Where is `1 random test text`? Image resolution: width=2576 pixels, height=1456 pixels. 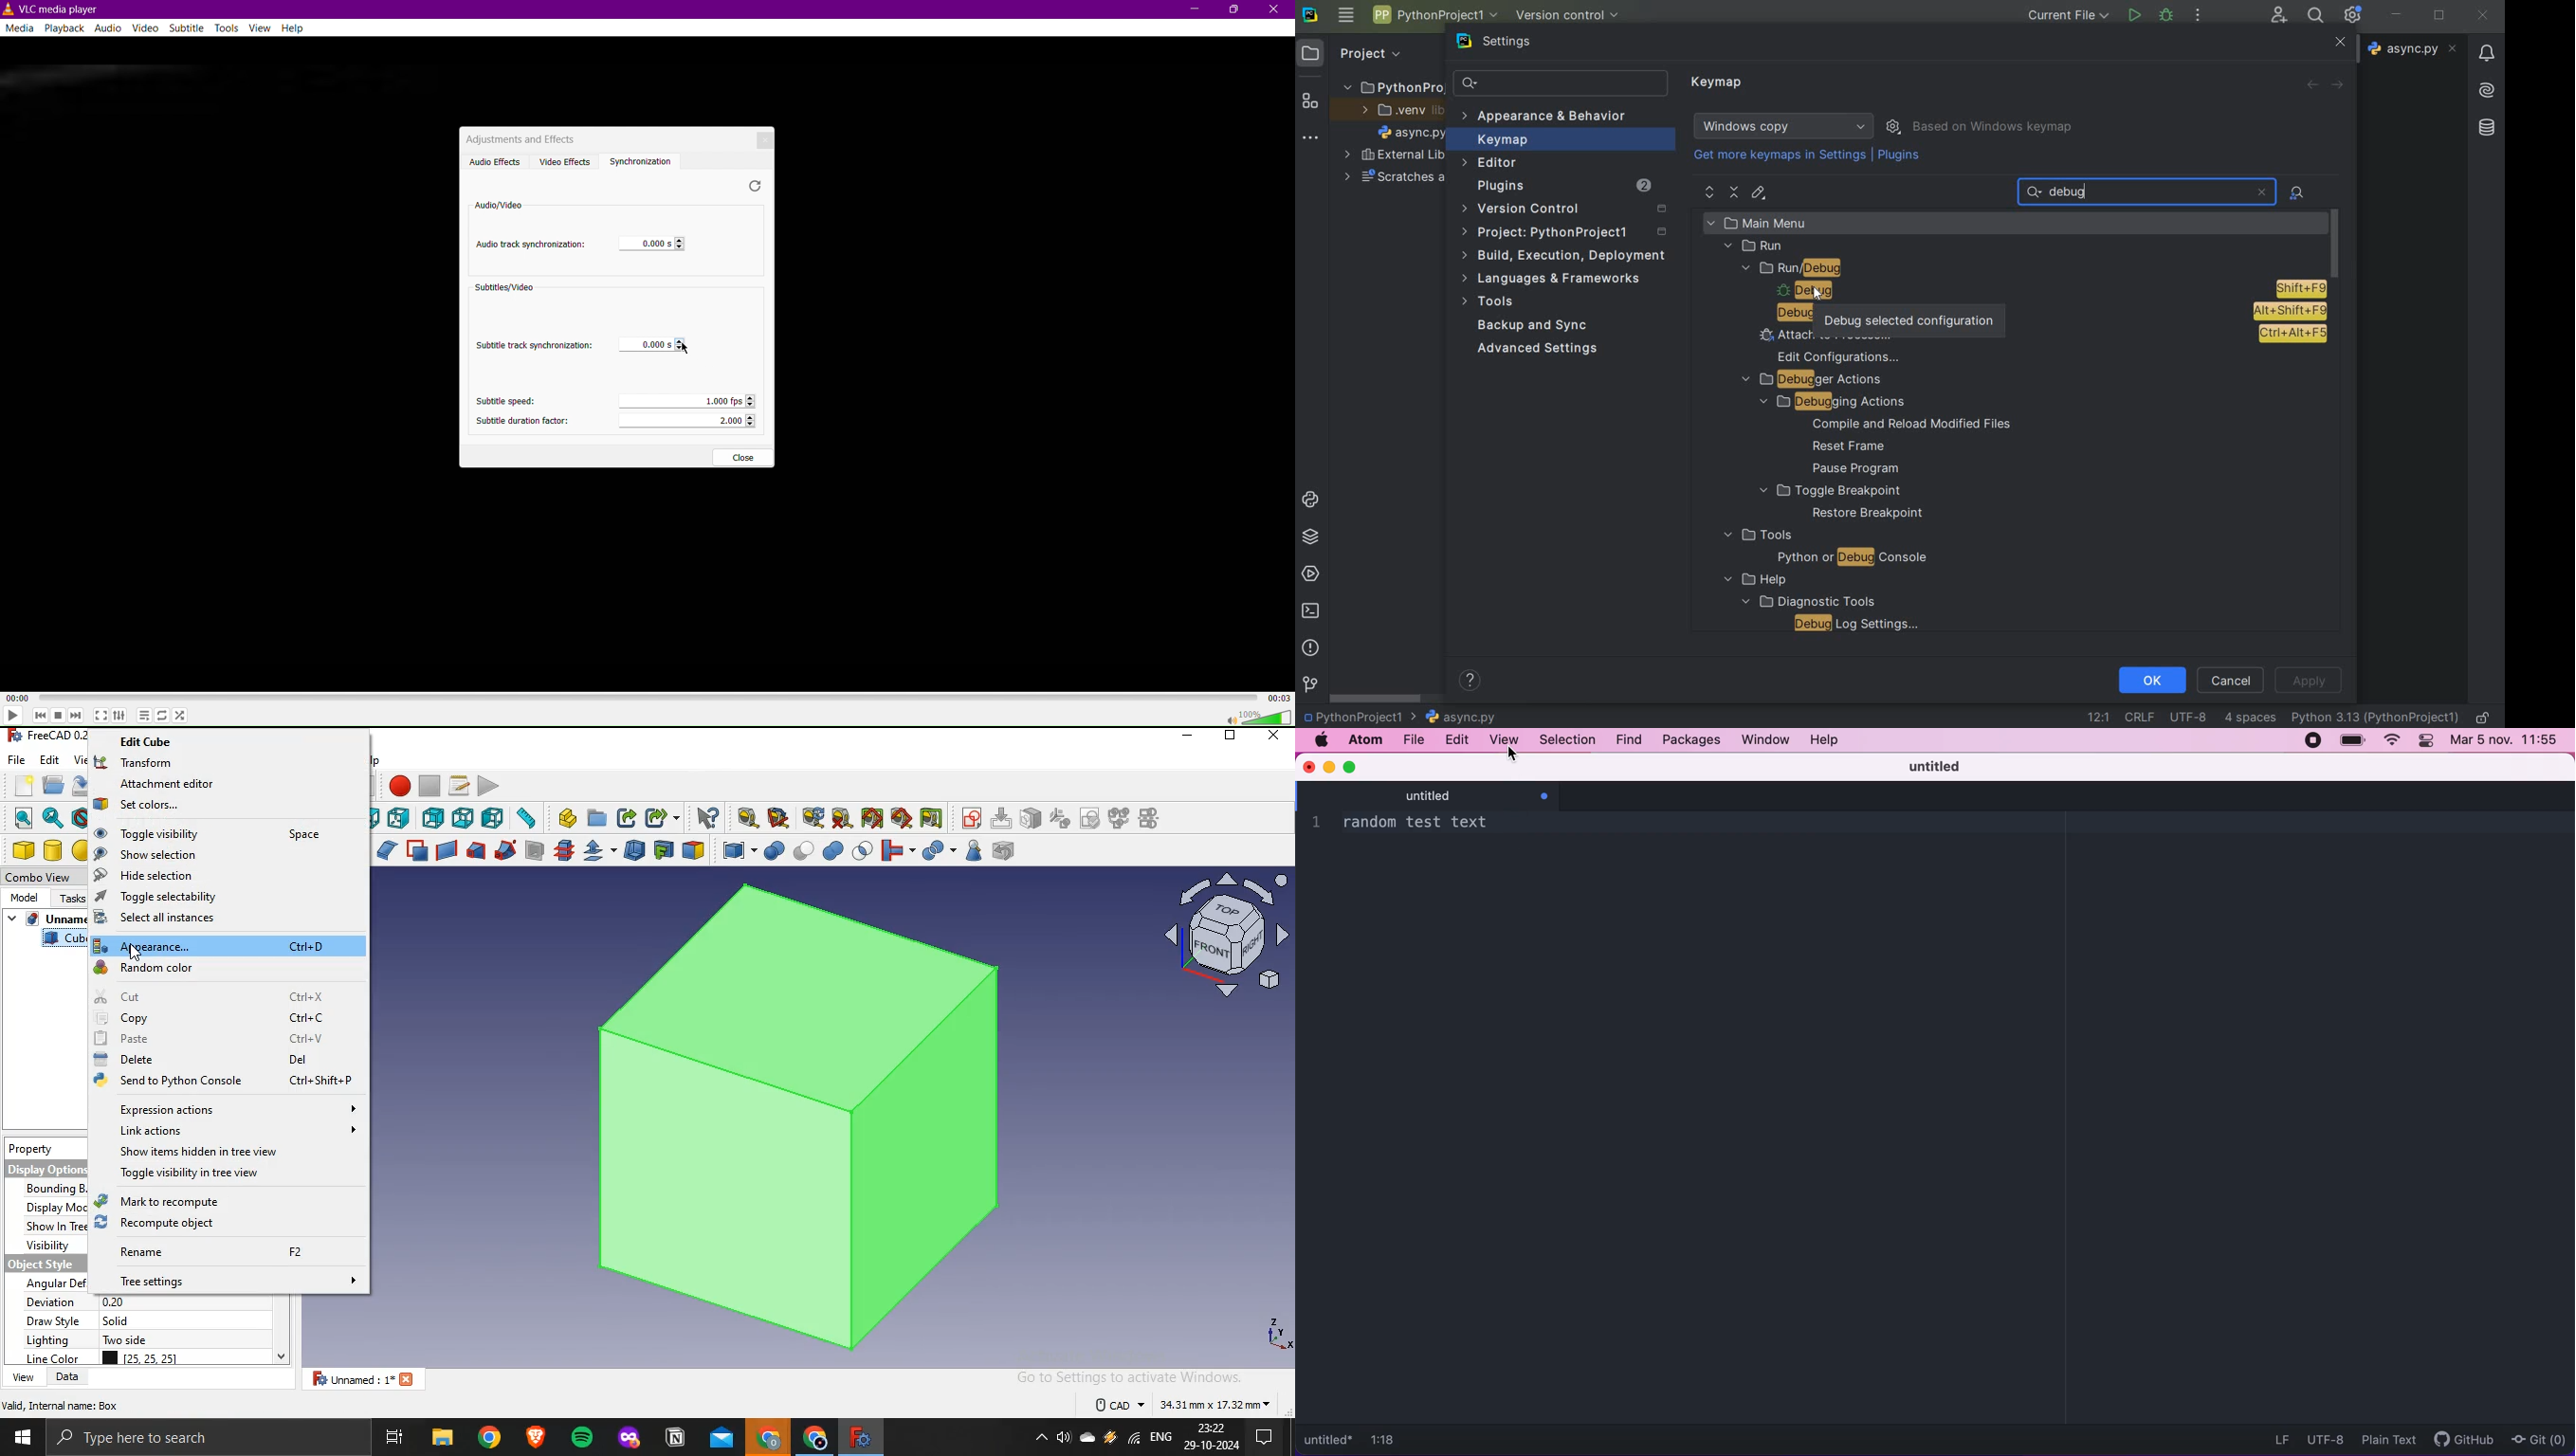
1 random test text is located at coordinates (1415, 823).